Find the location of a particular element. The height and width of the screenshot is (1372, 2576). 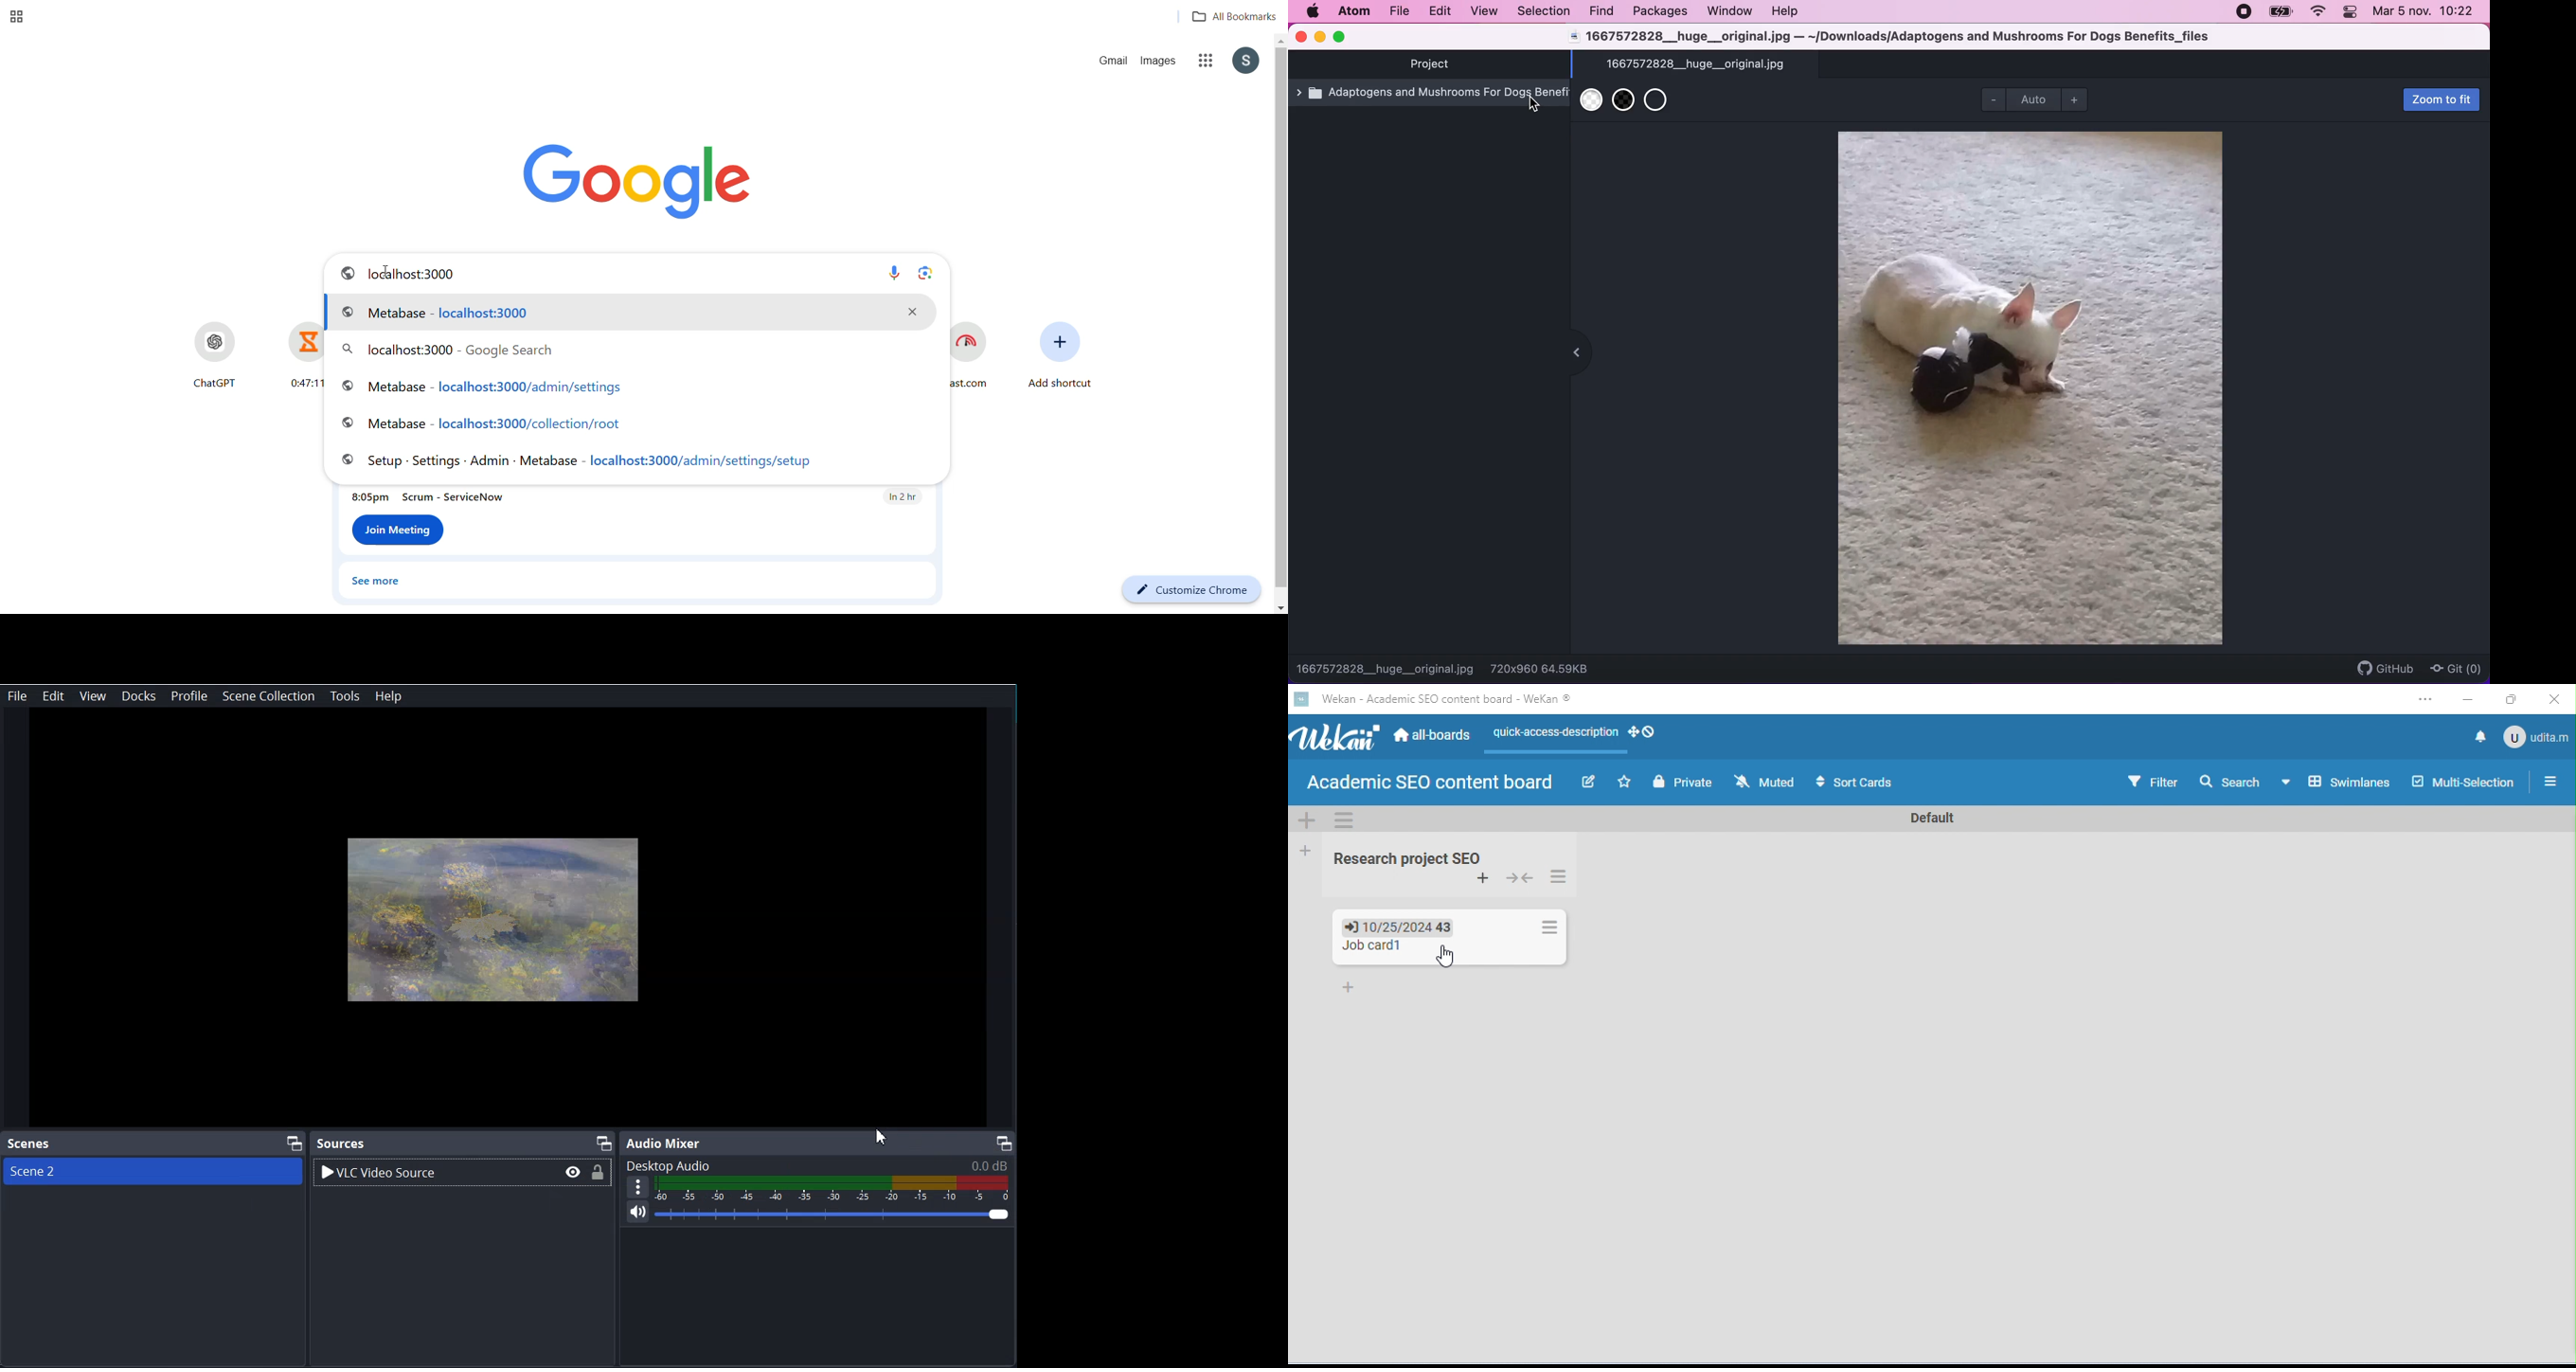

1667572828__huge__original.jpg is located at coordinates (1386, 668).